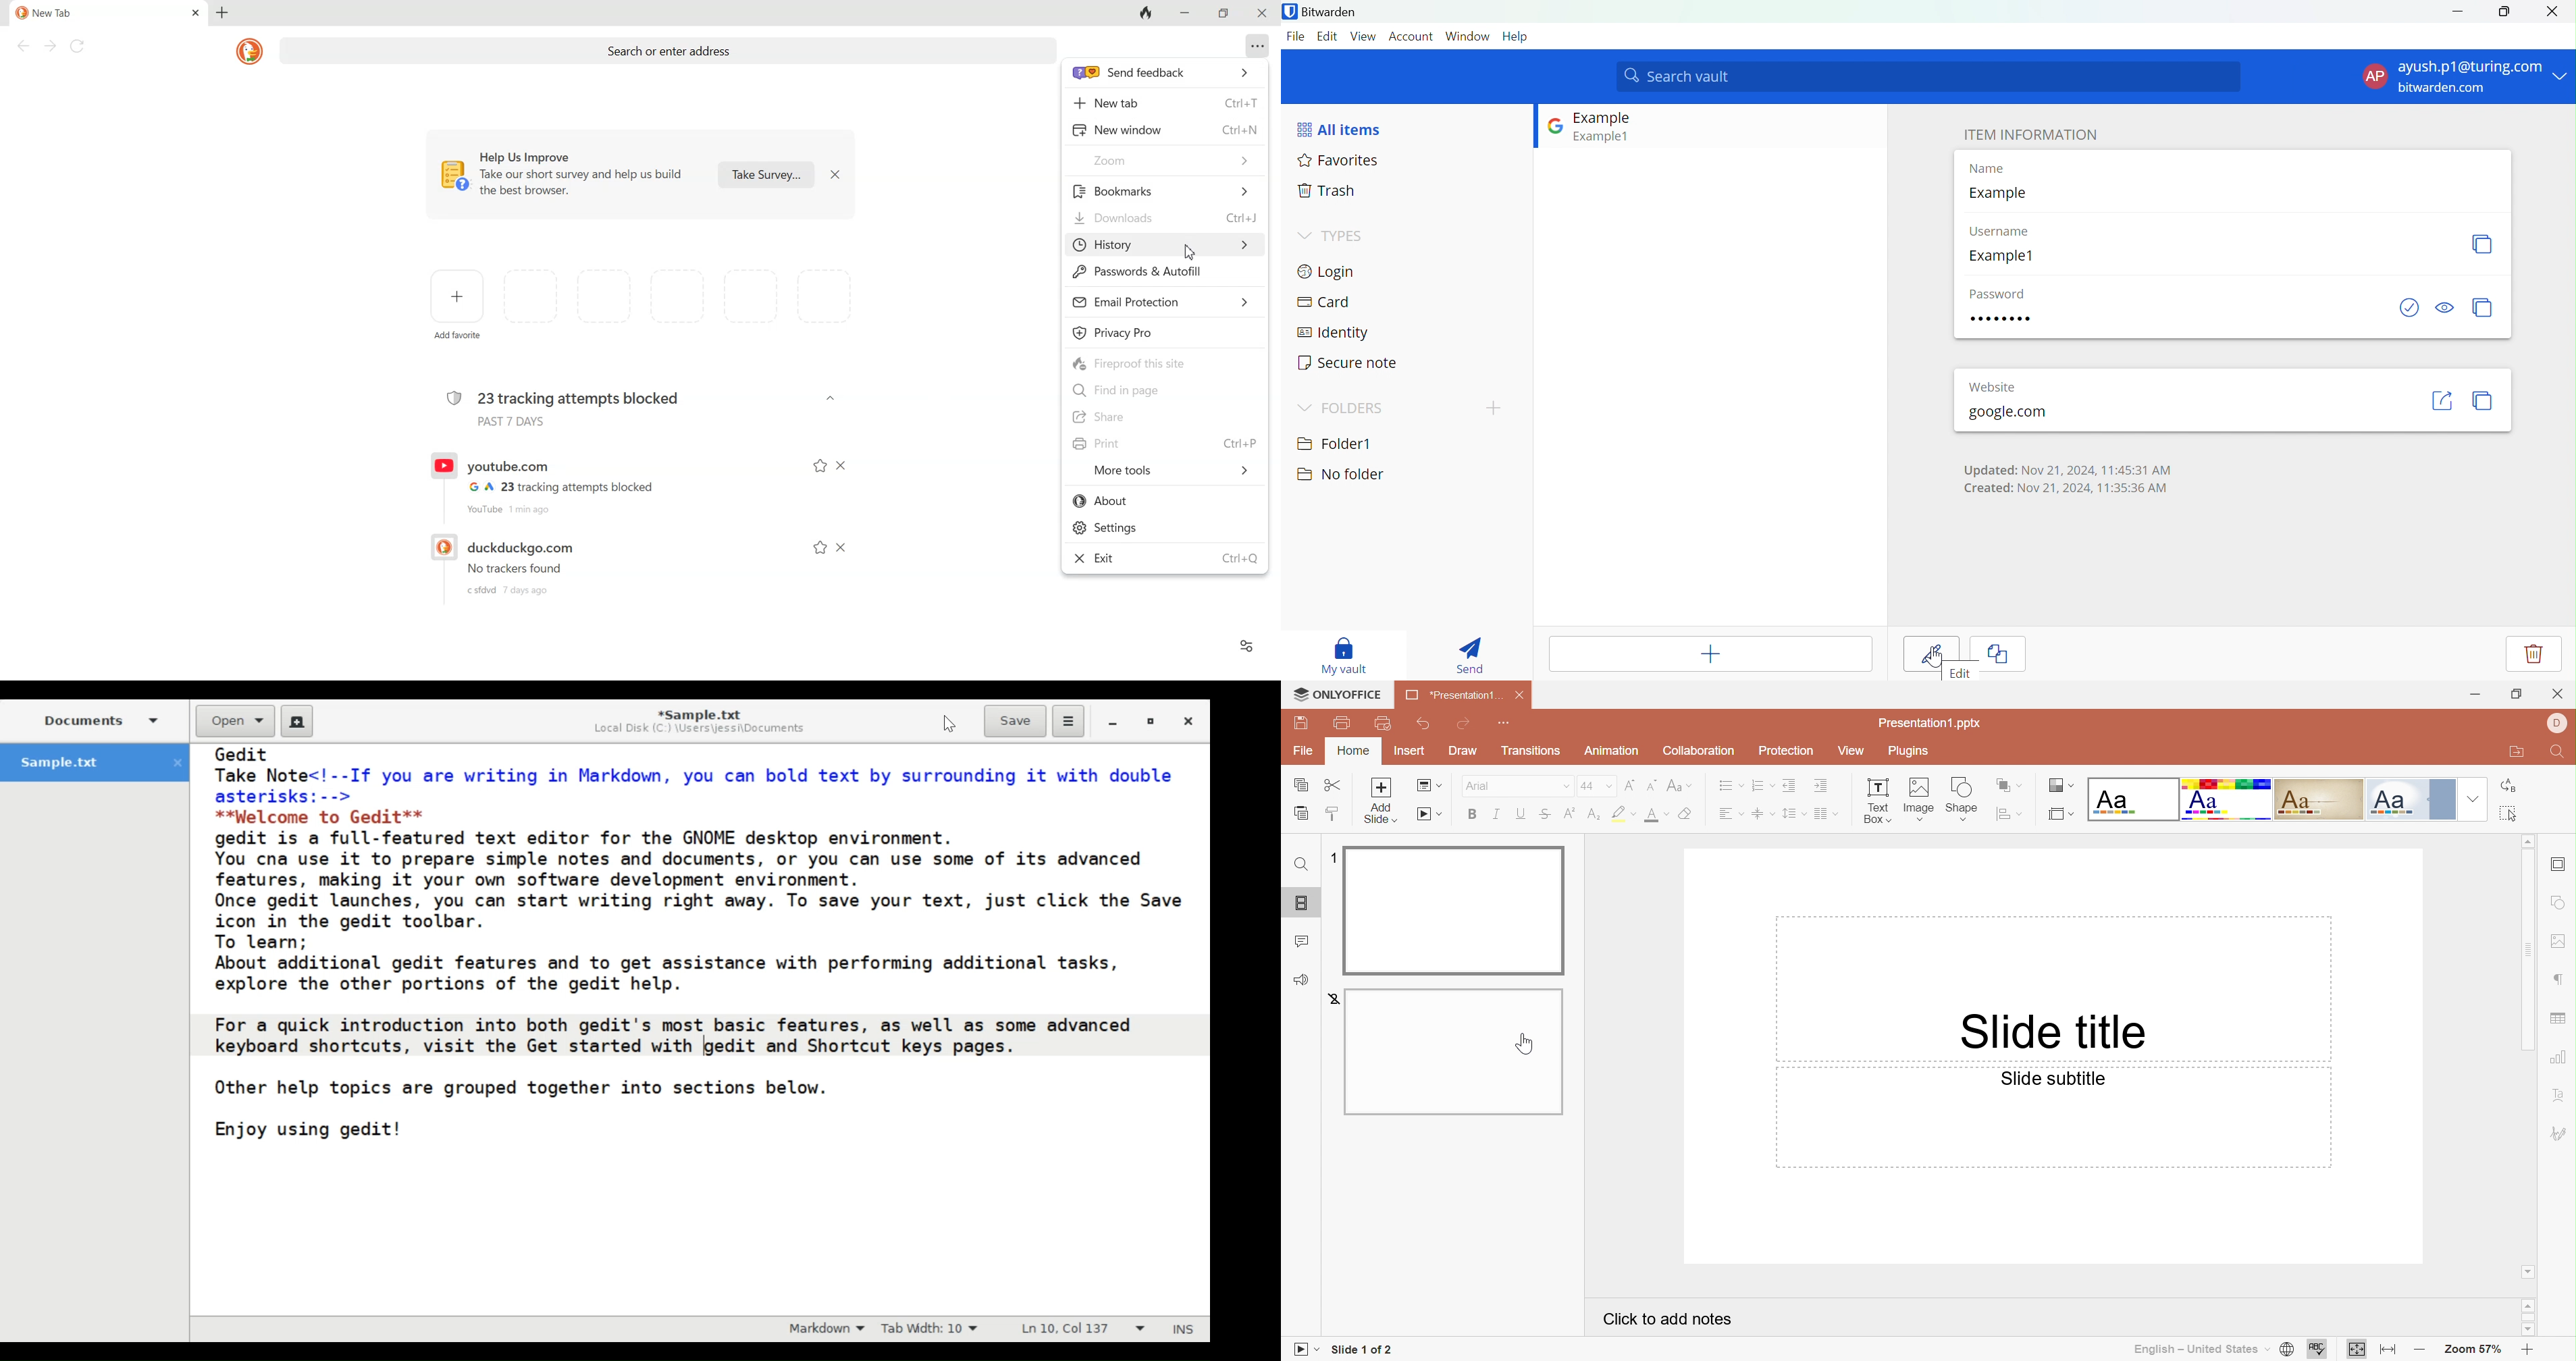 The width and height of the screenshot is (2576, 1372). I want to click on Secure note, so click(1348, 363).